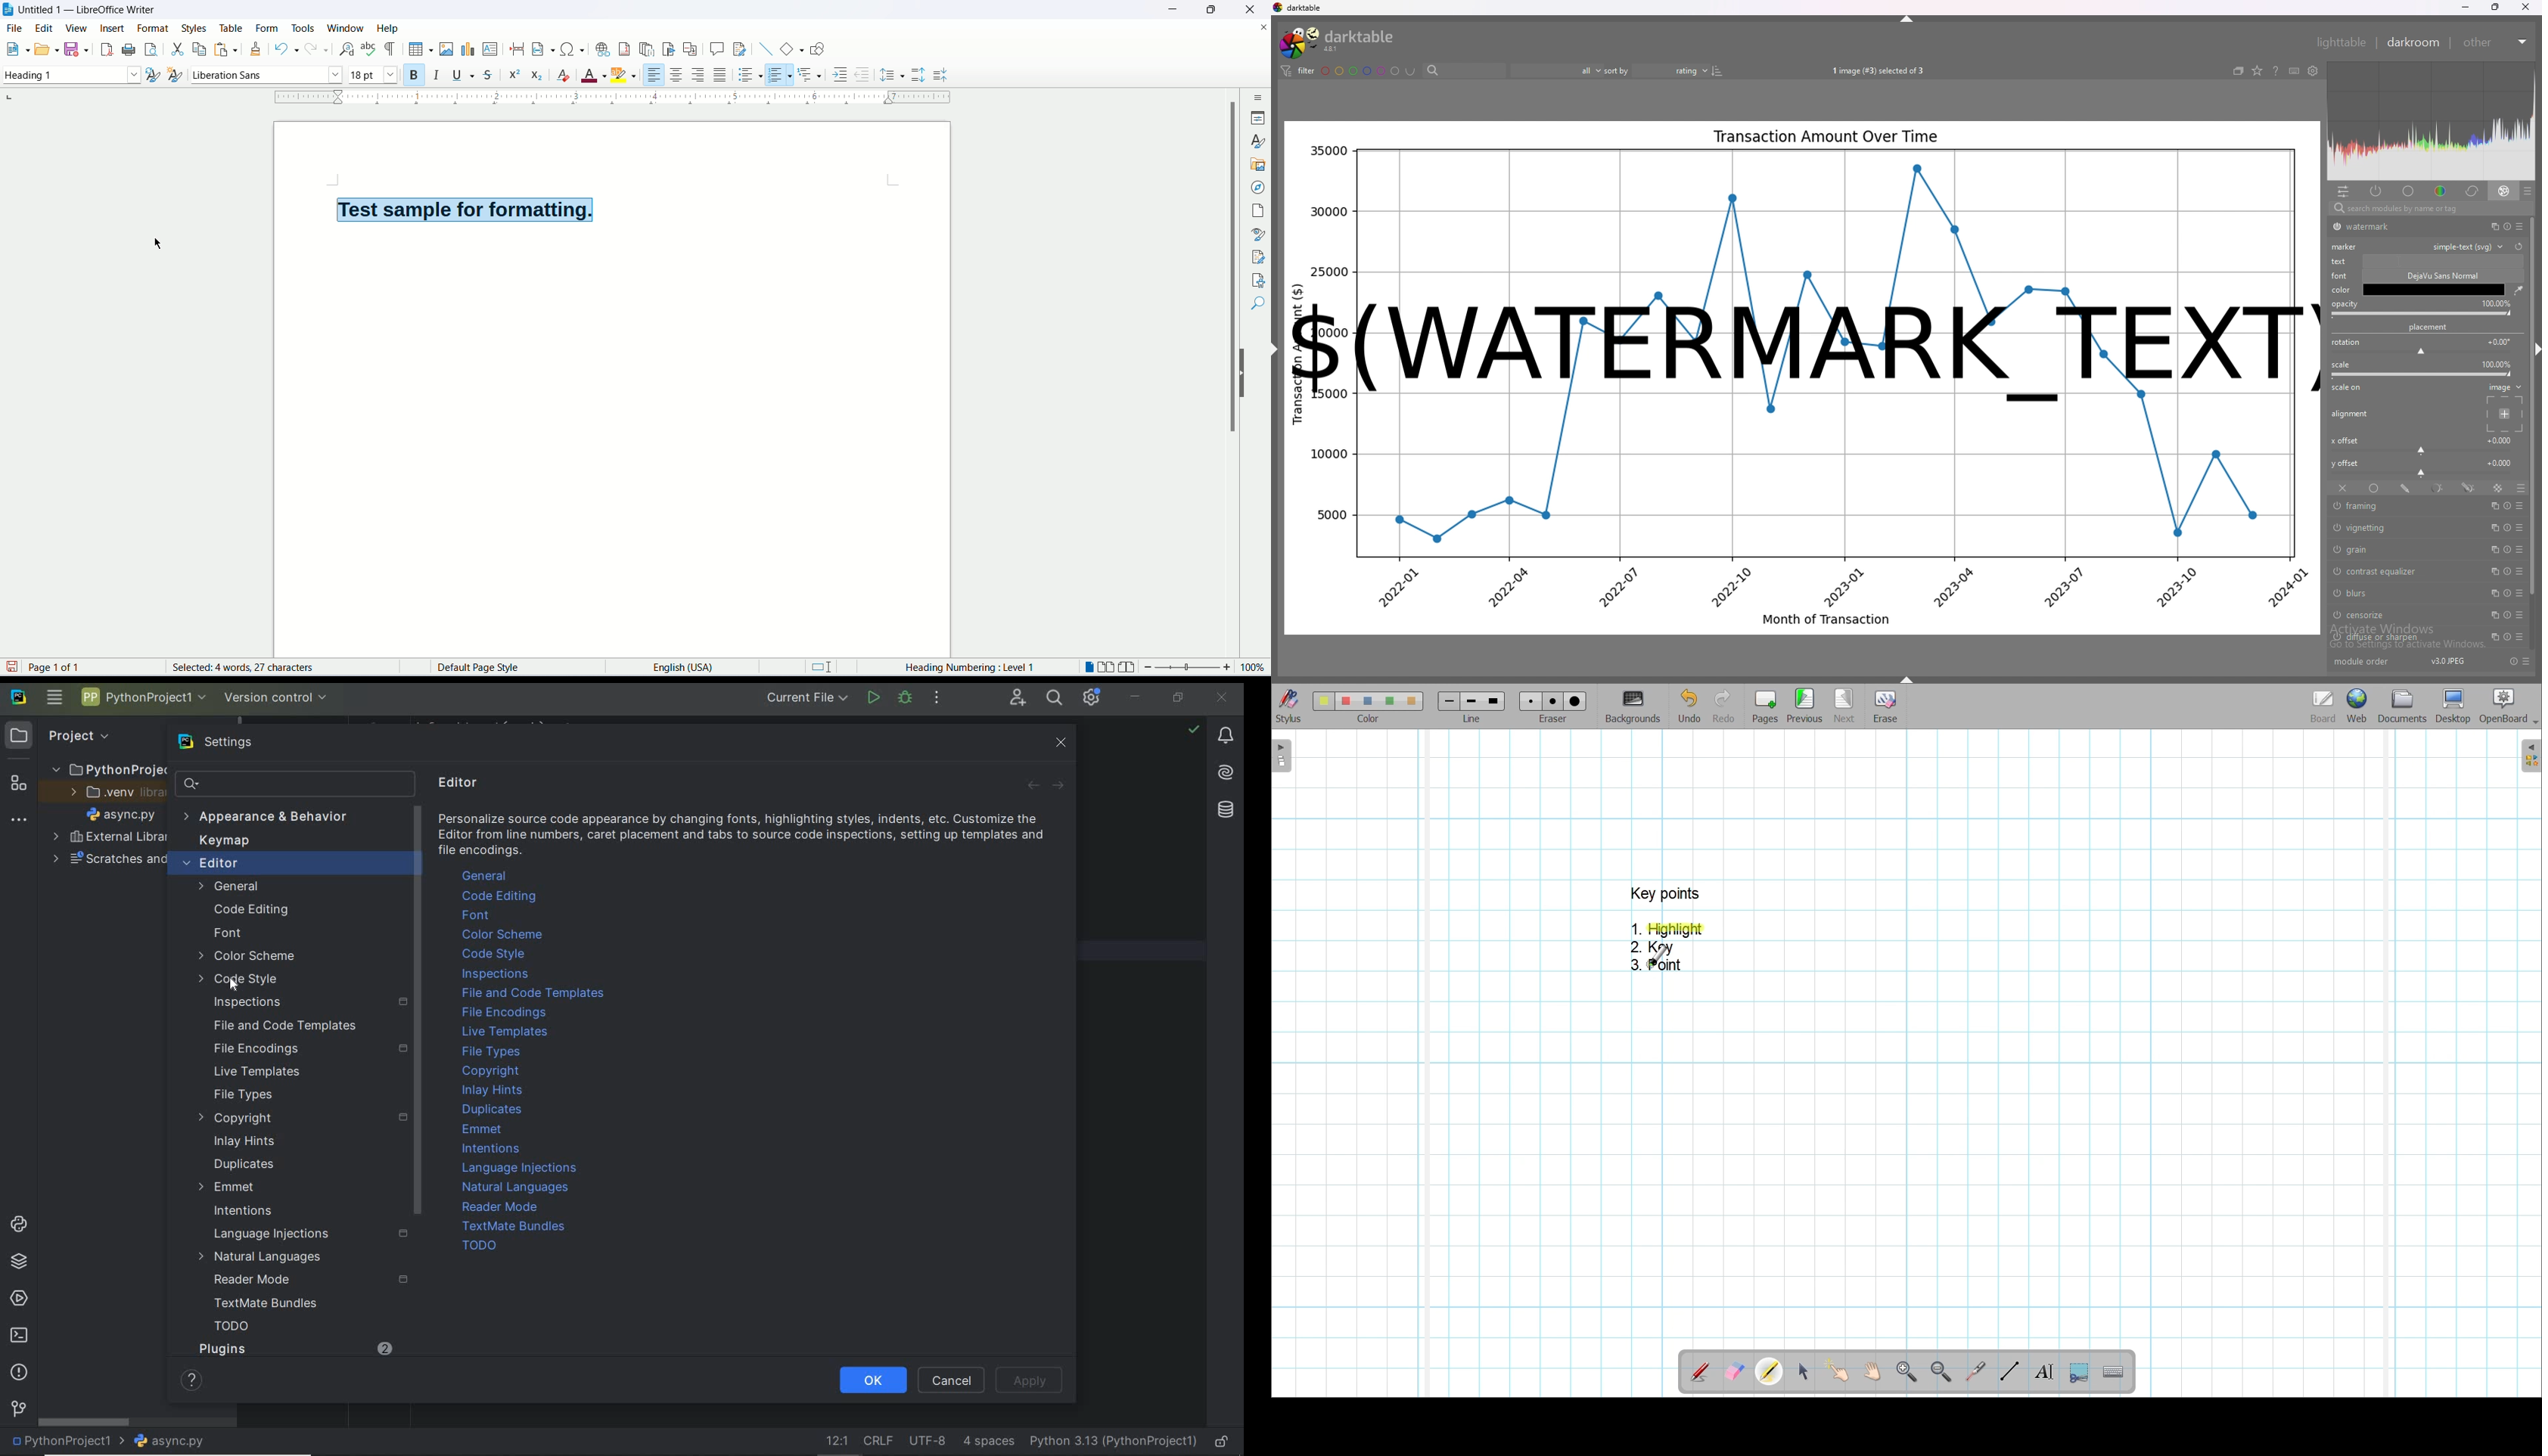 Image resolution: width=2548 pixels, height=1456 pixels. What do you see at coordinates (2377, 192) in the screenshot?
I see `active modules` at bounding box center [2377, 192].